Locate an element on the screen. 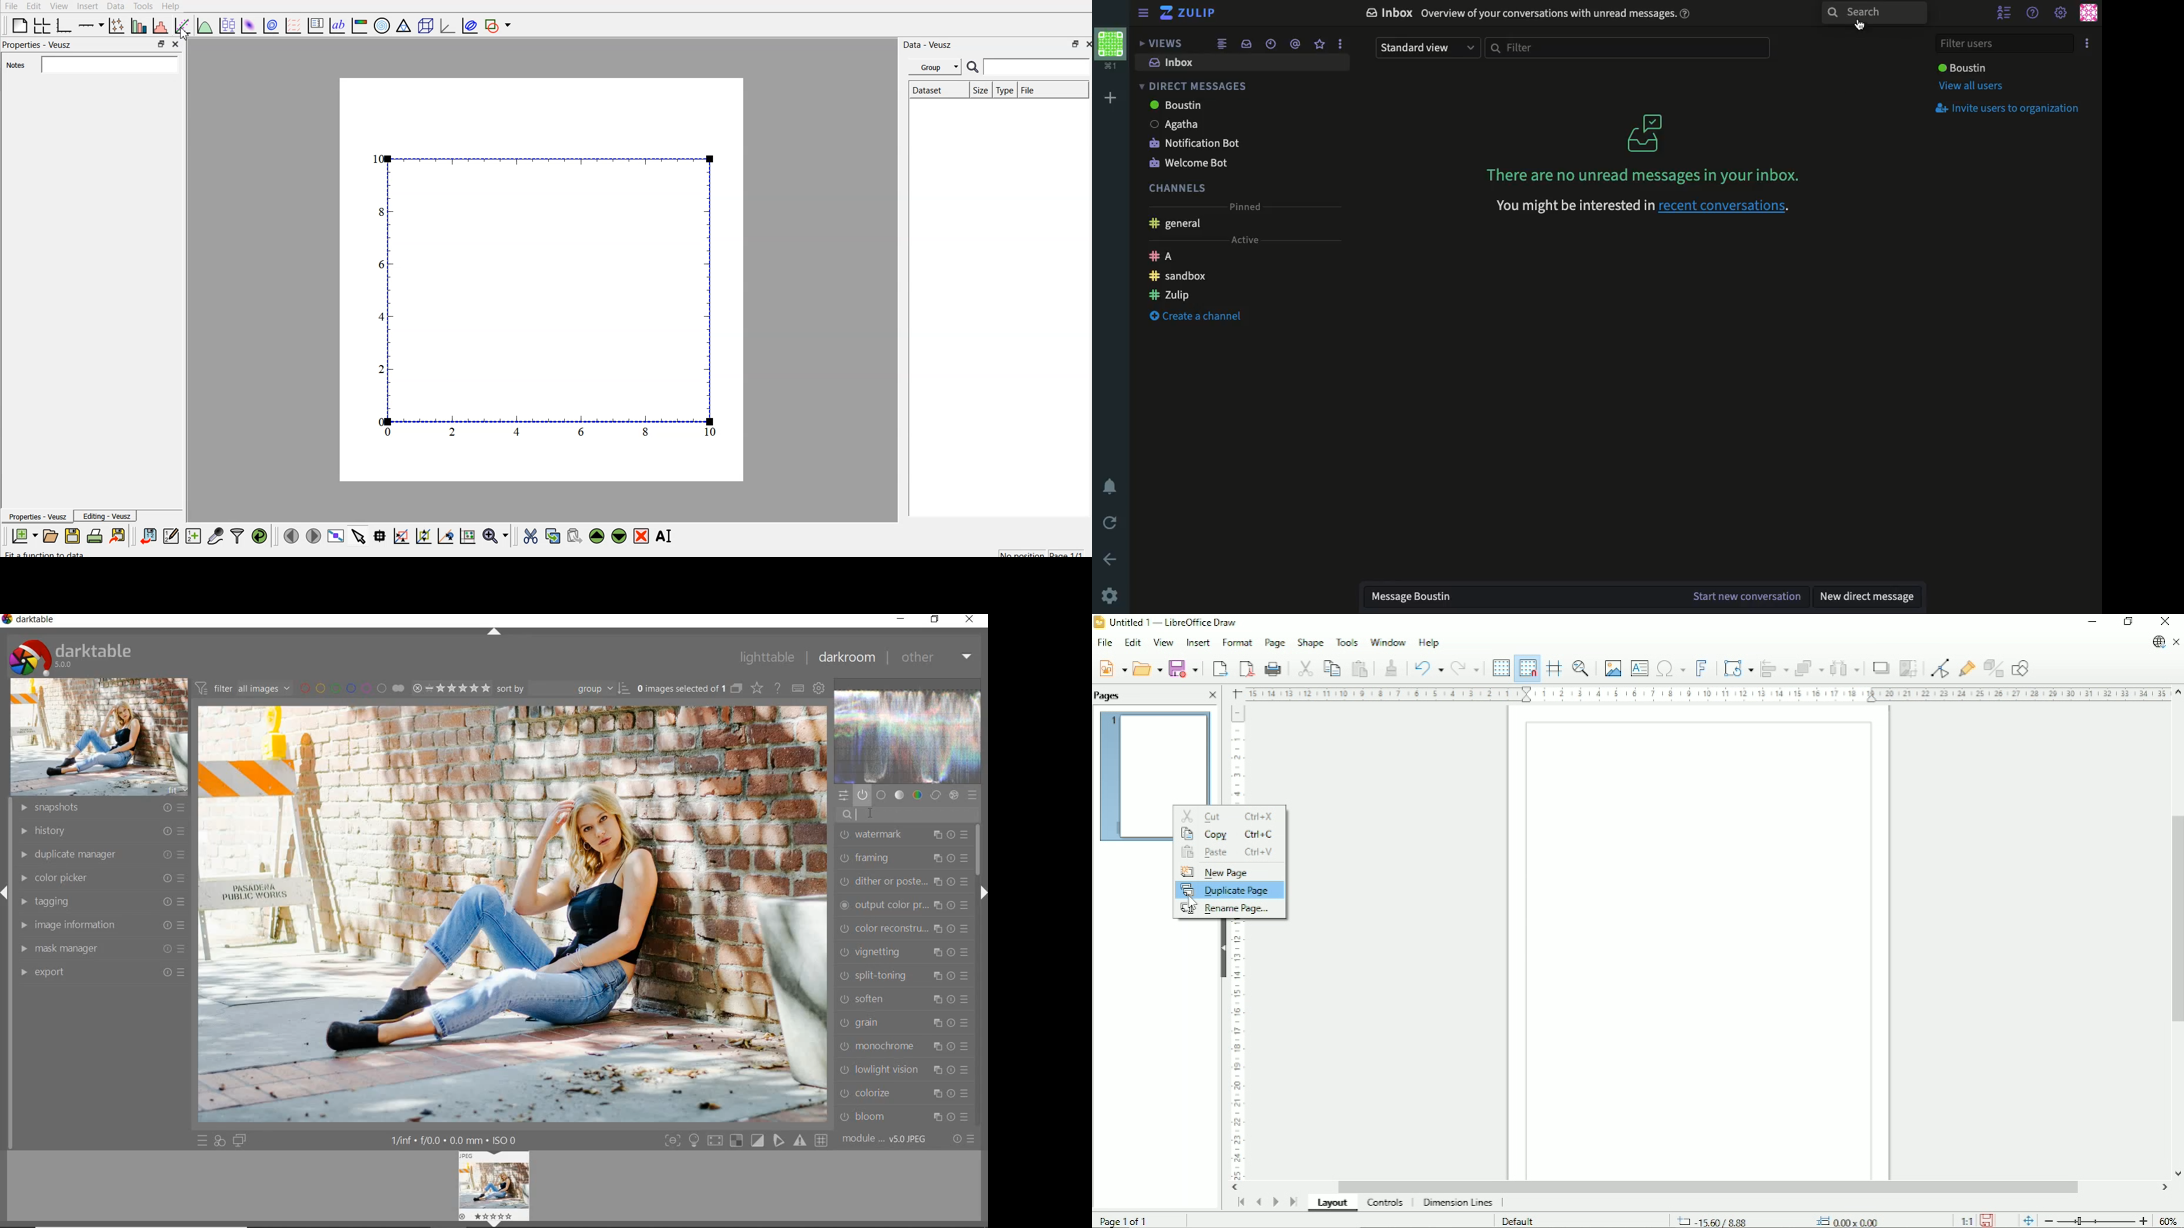 The width and height of the screenshot is (2184, 1232). Inbox is located at coordinates (1244, 44).